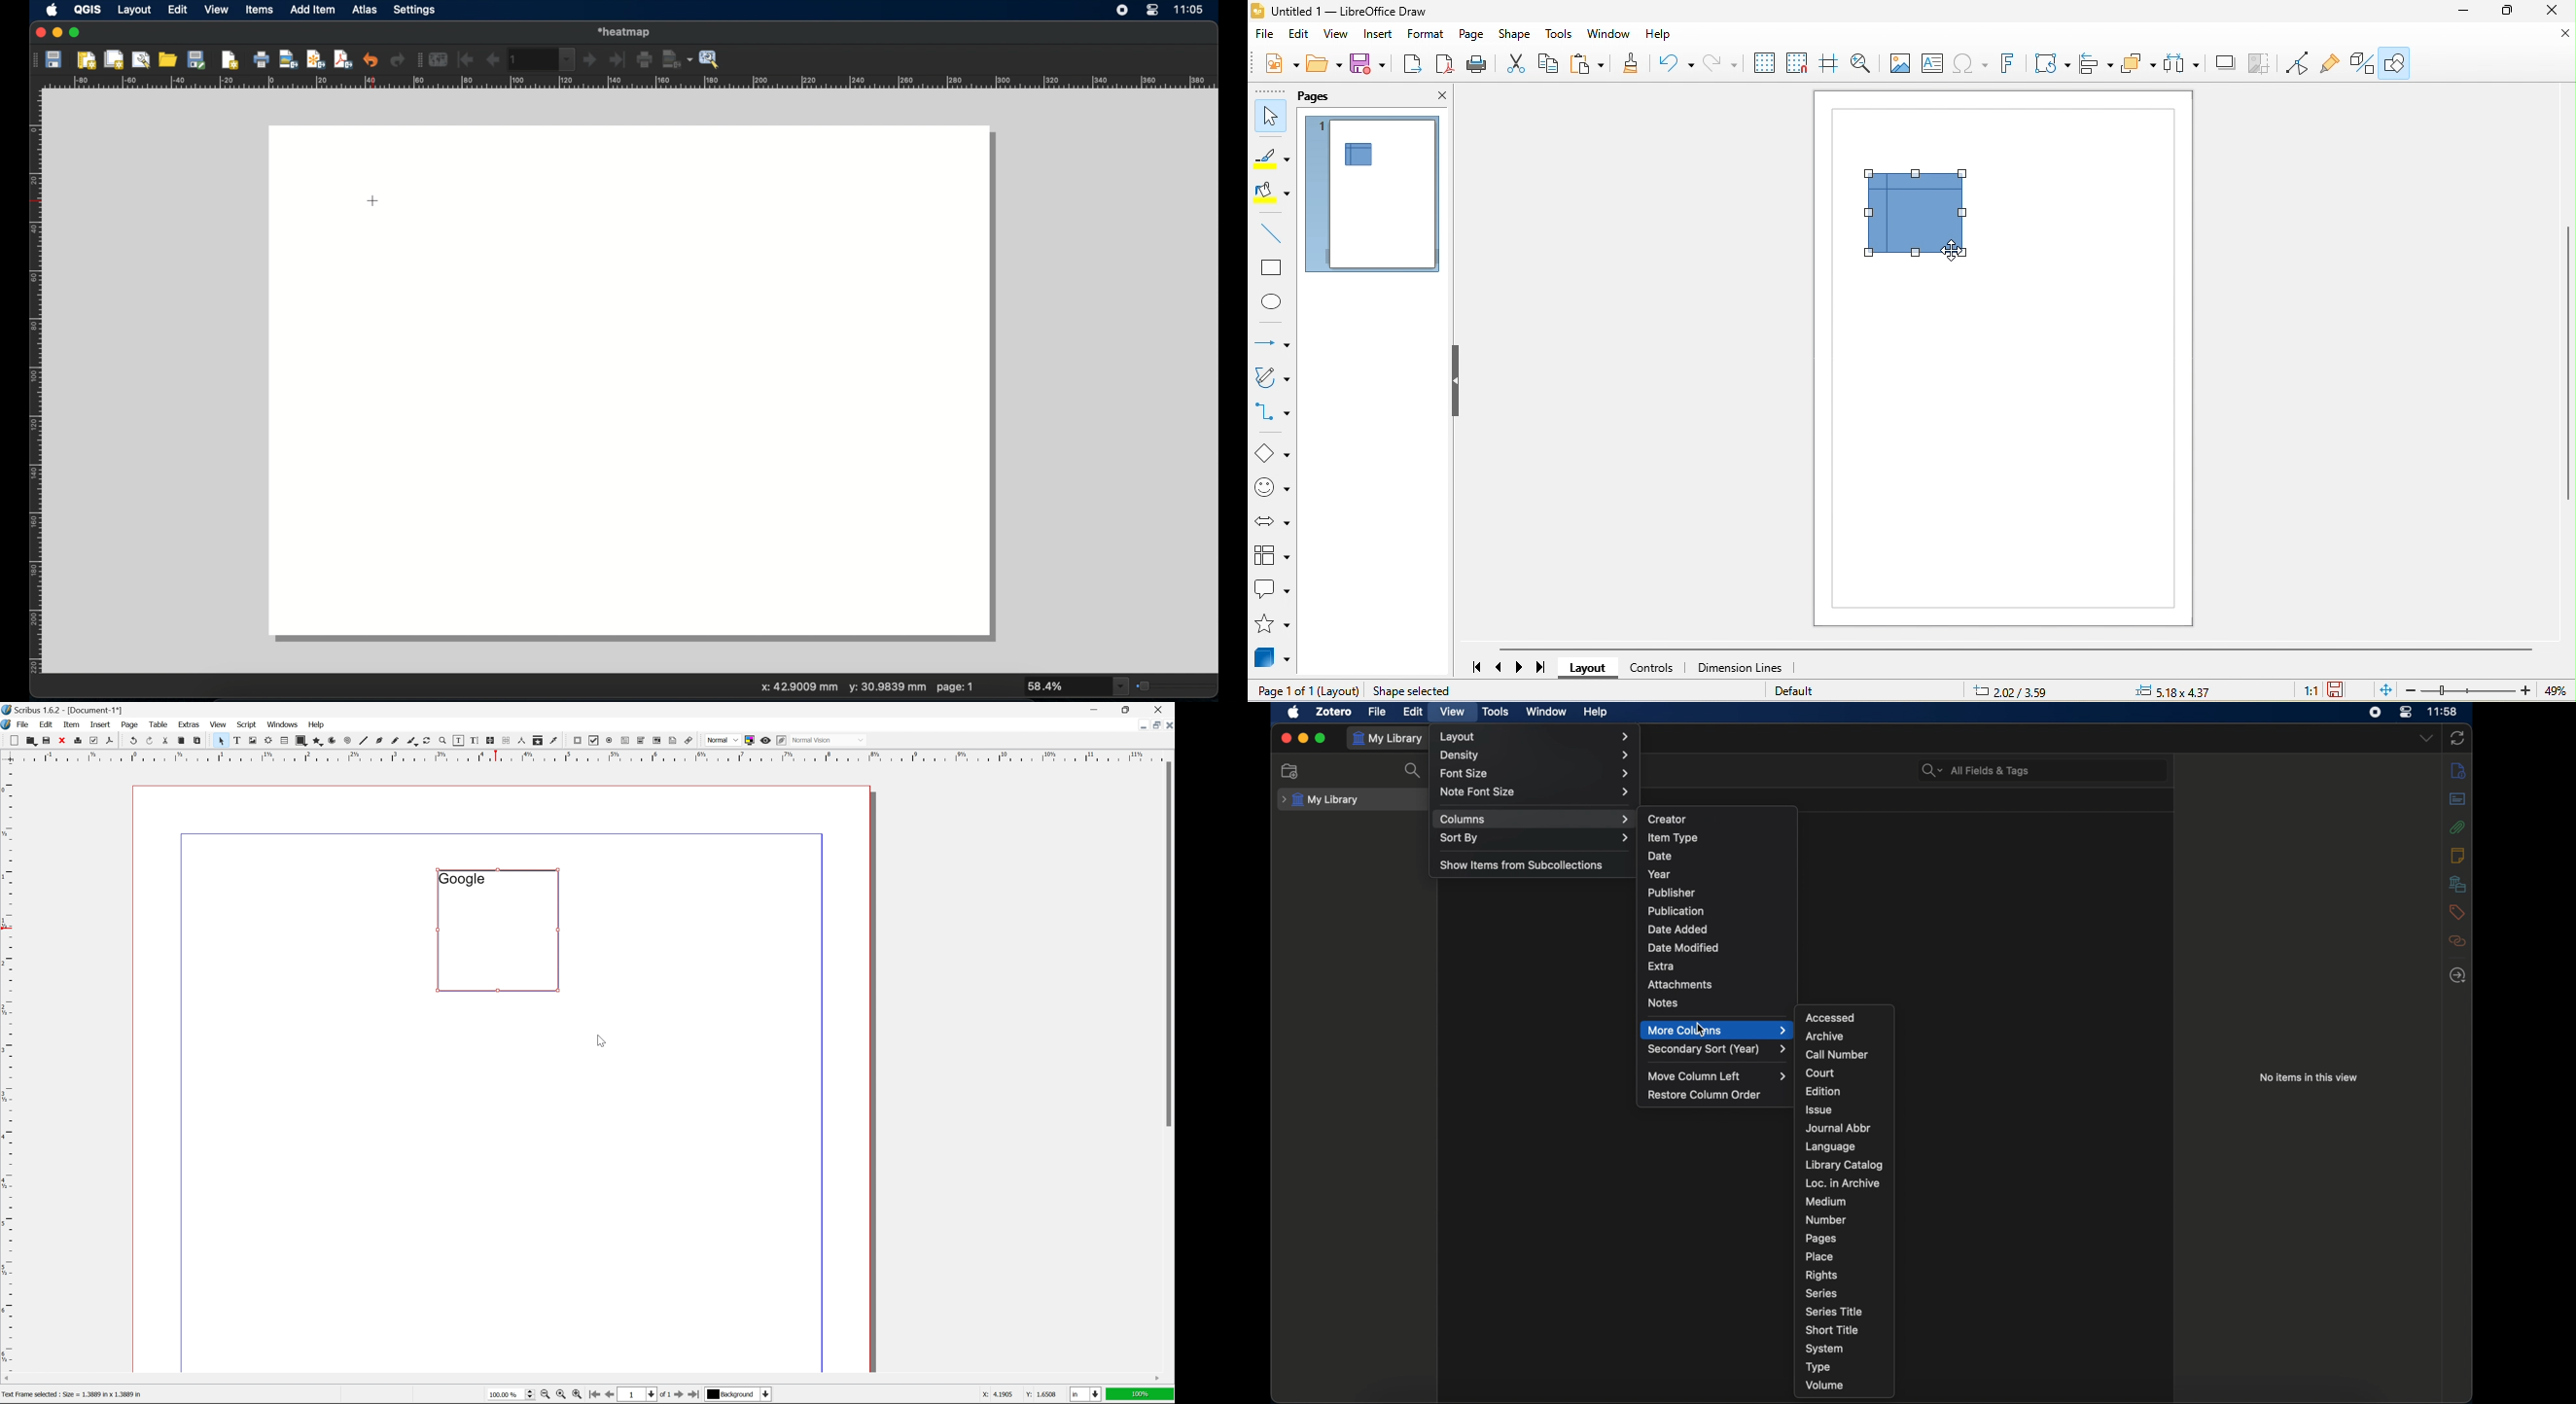  What do you see at coordinates (521, 741) in the screenshot?
I see `measurements` at bounding box center [521, 741].